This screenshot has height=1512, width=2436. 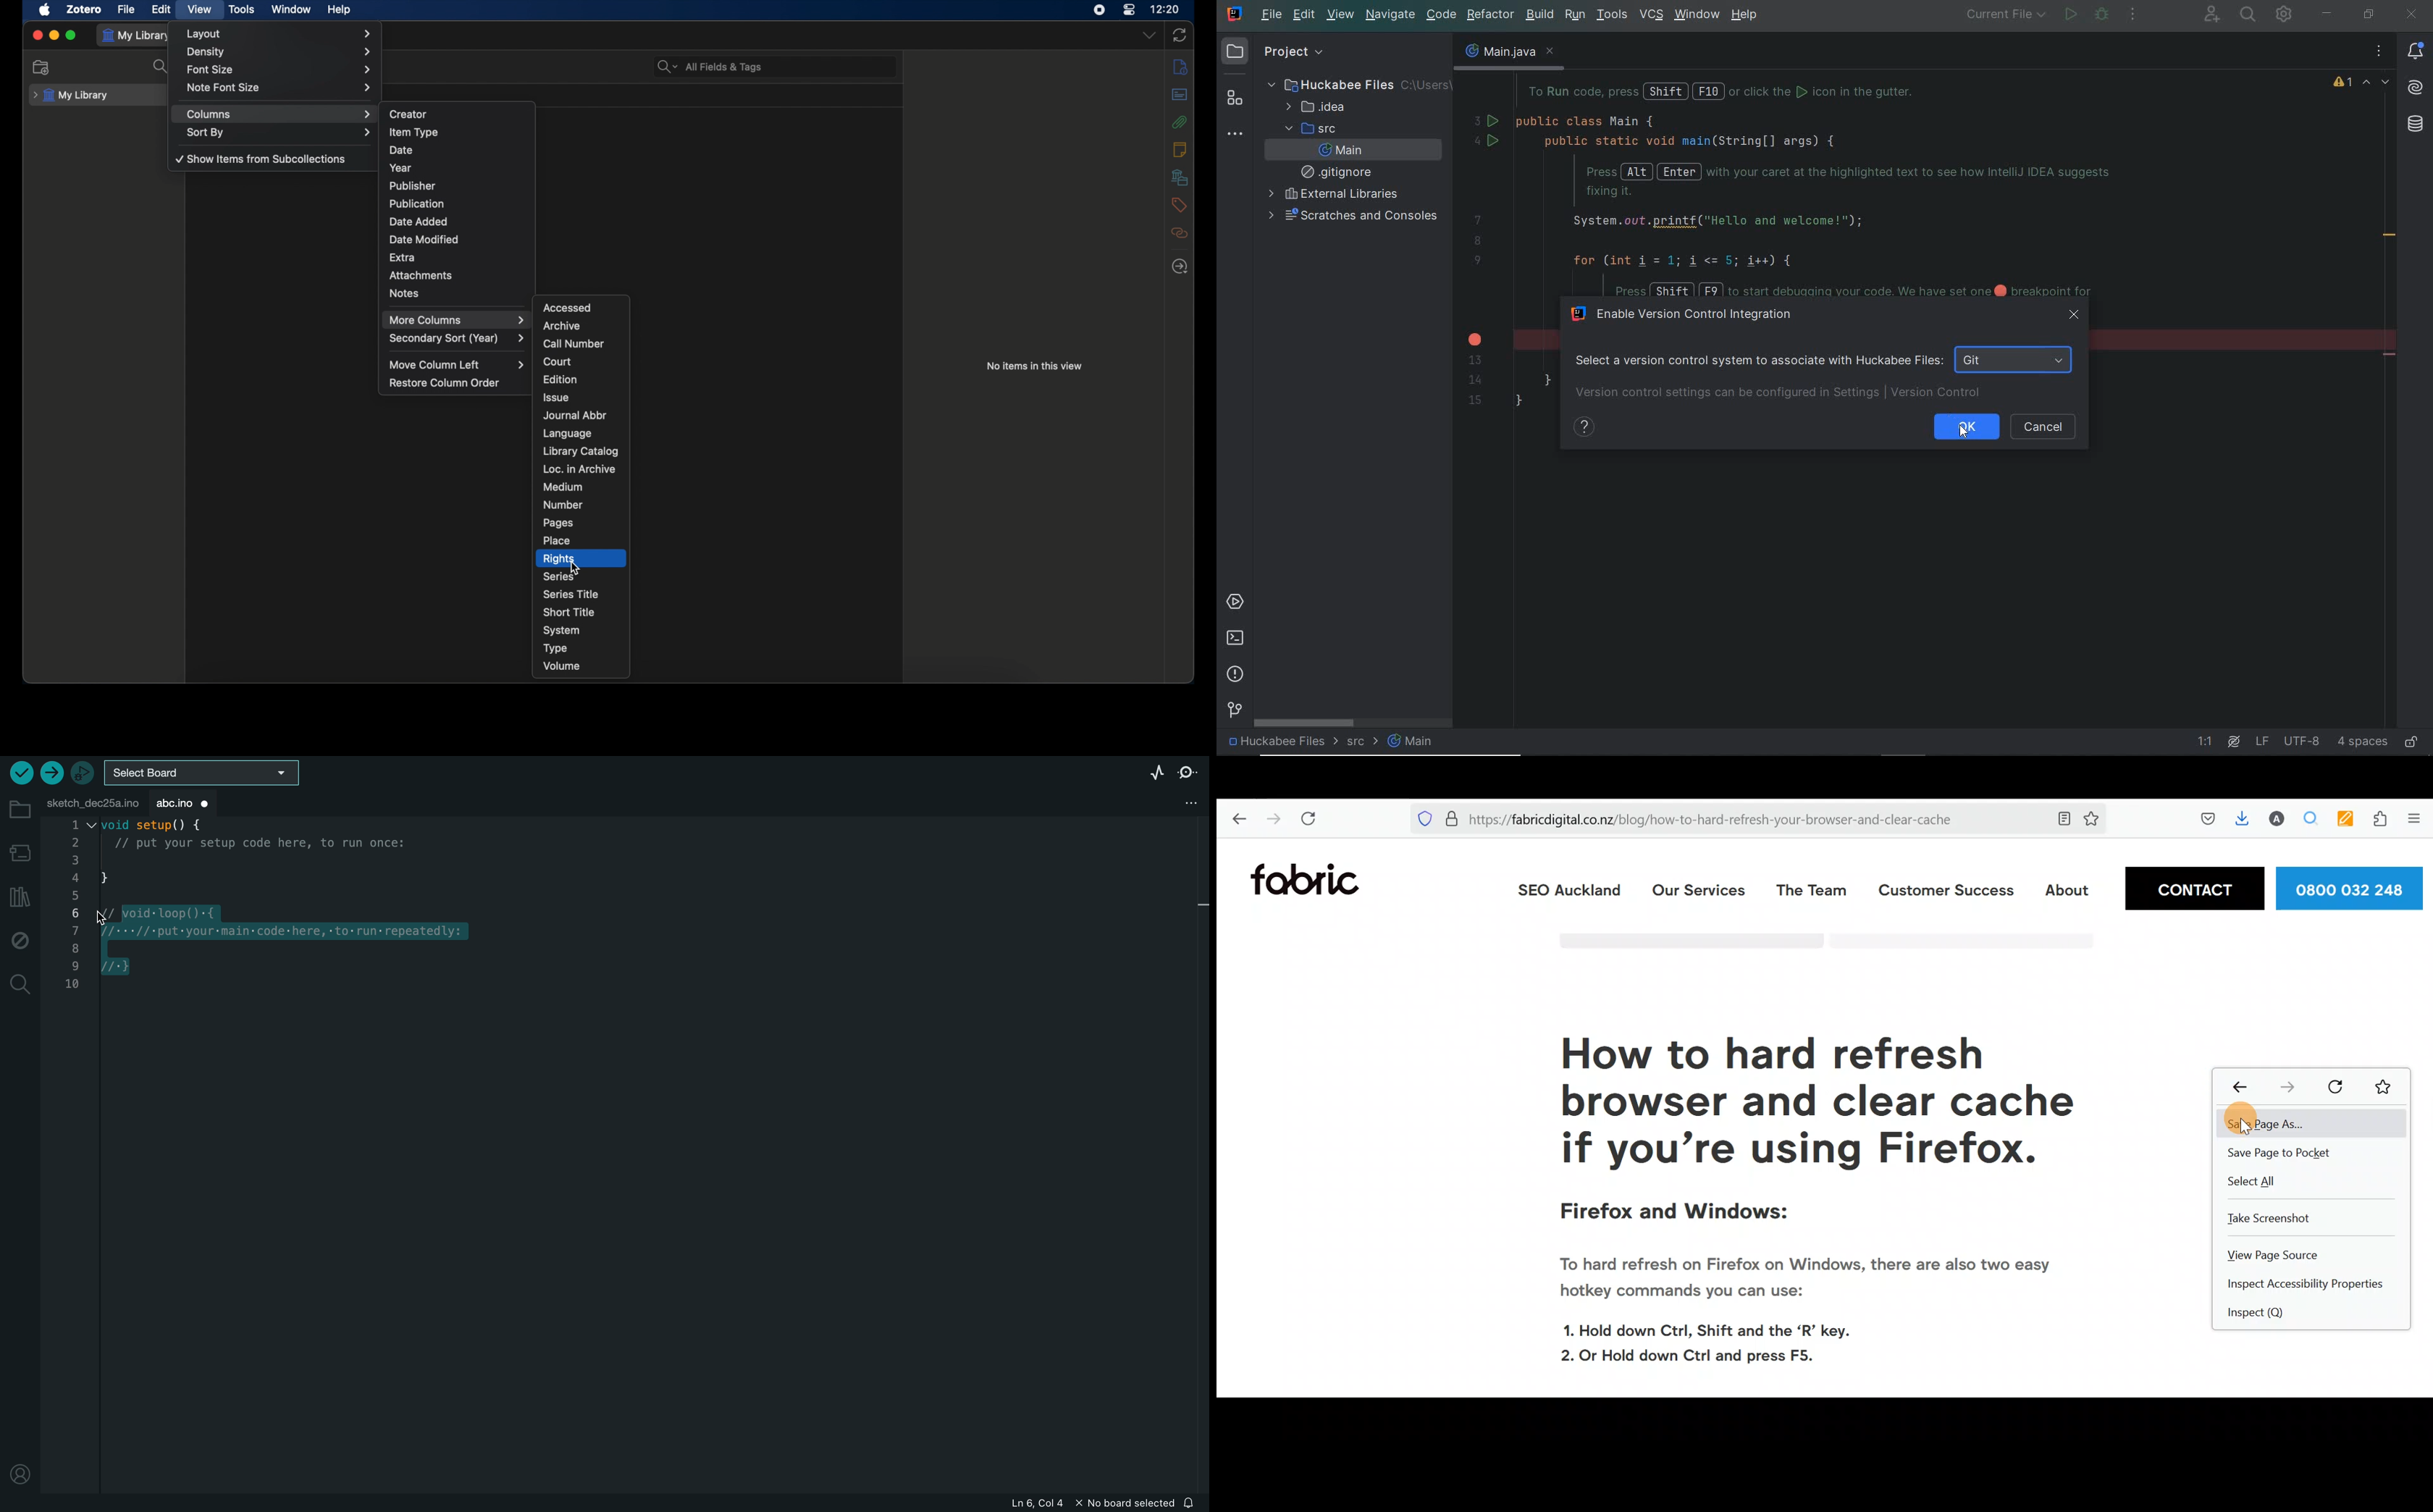 What do you see at coordinates (309, 907) in the screenshot?
I see `code` at bounding box center [309, 907].